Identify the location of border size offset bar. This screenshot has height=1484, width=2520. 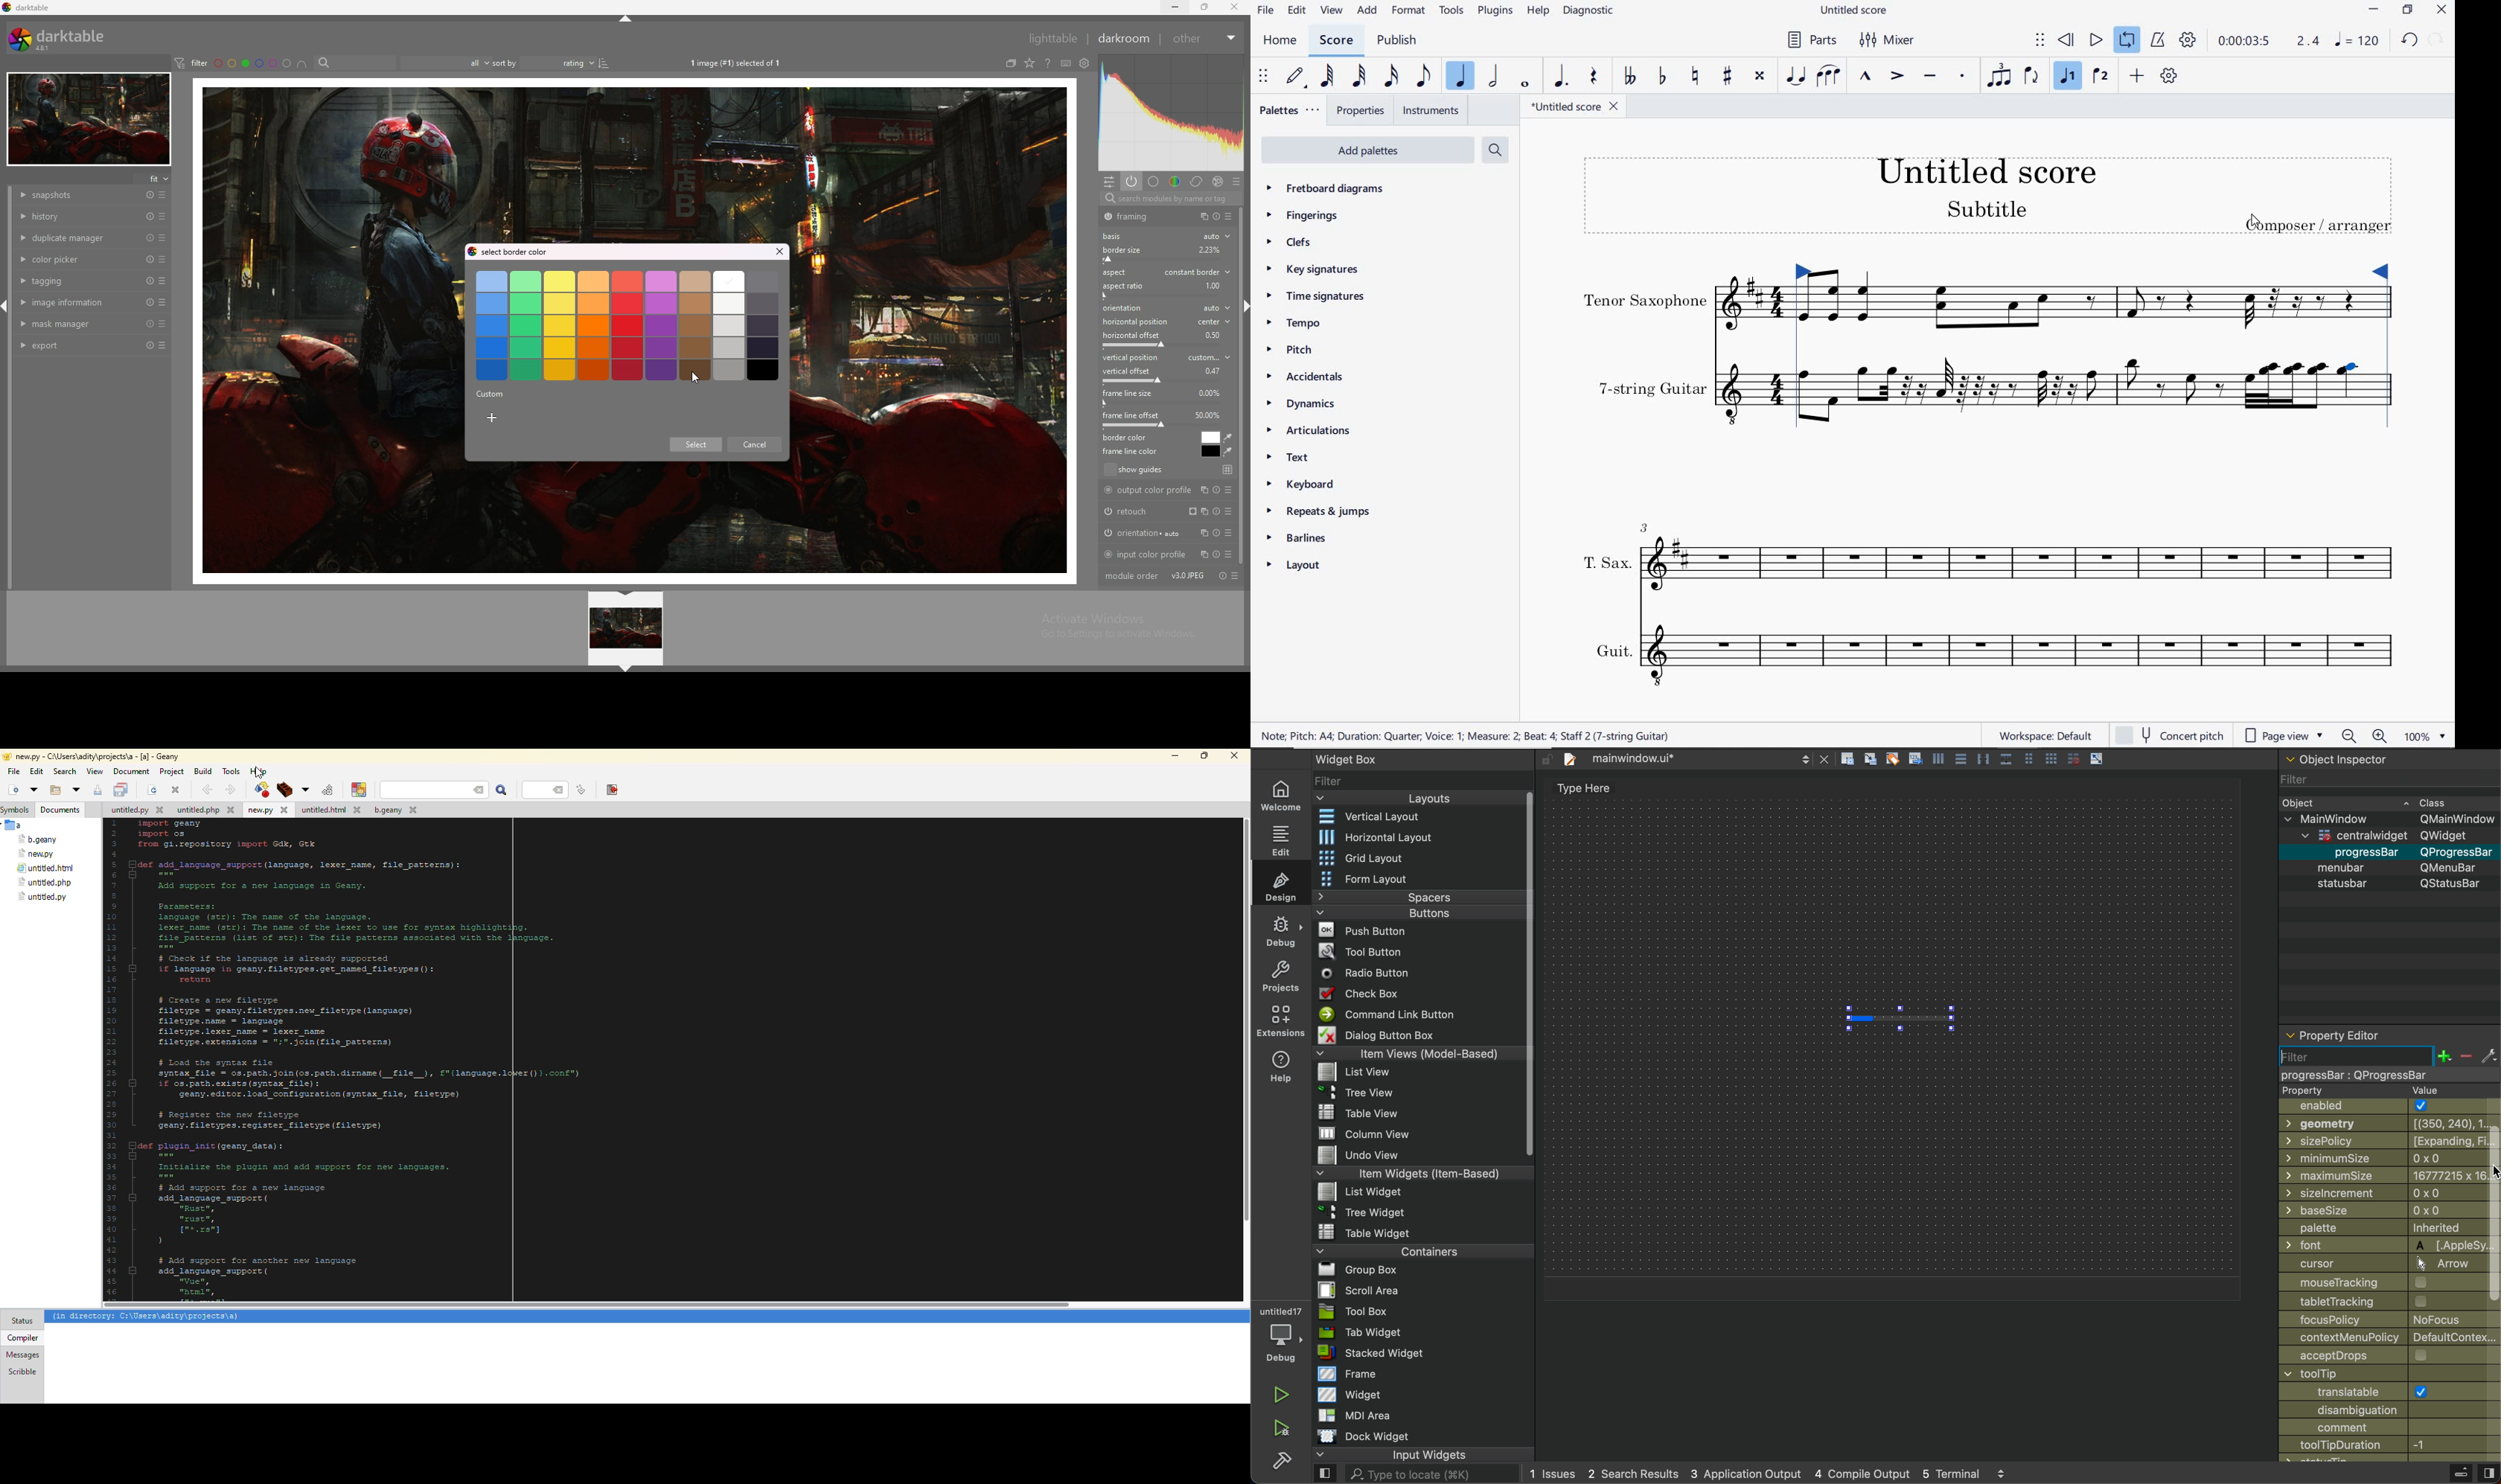
(1164, 262).